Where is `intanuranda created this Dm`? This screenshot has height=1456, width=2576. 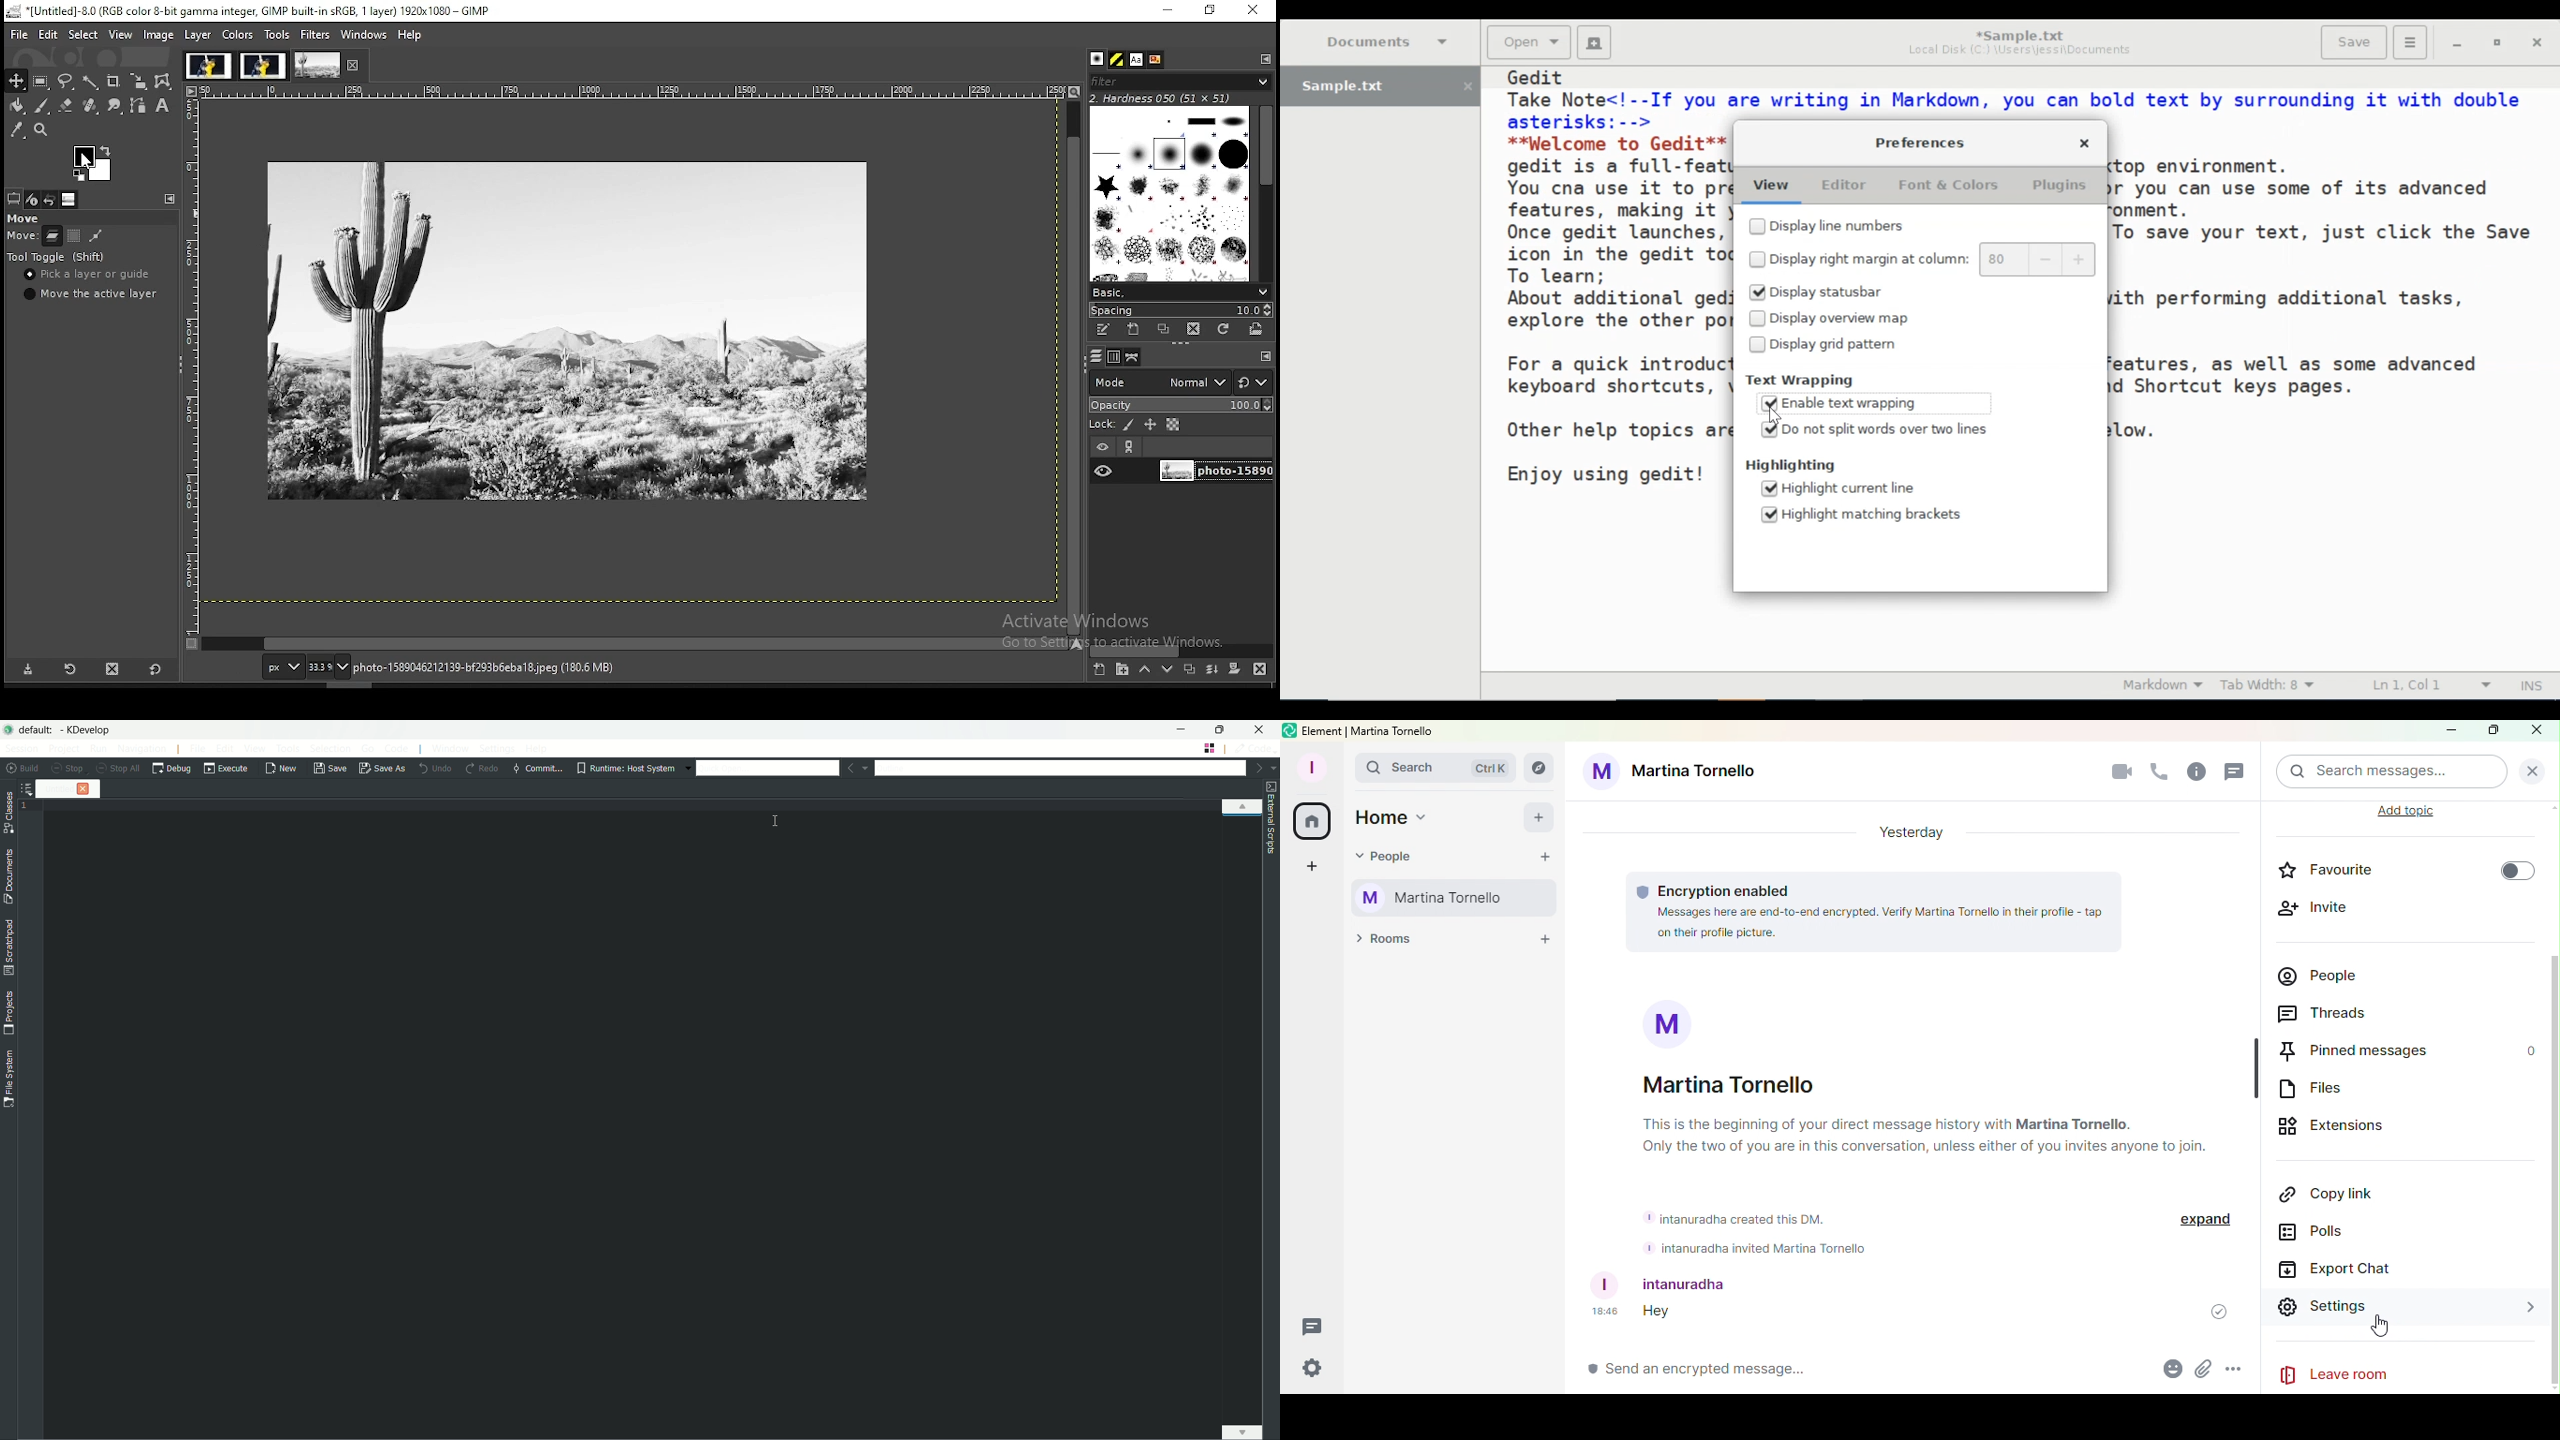 intanuranda created this Dm is located at coordinates (1741, 1215).